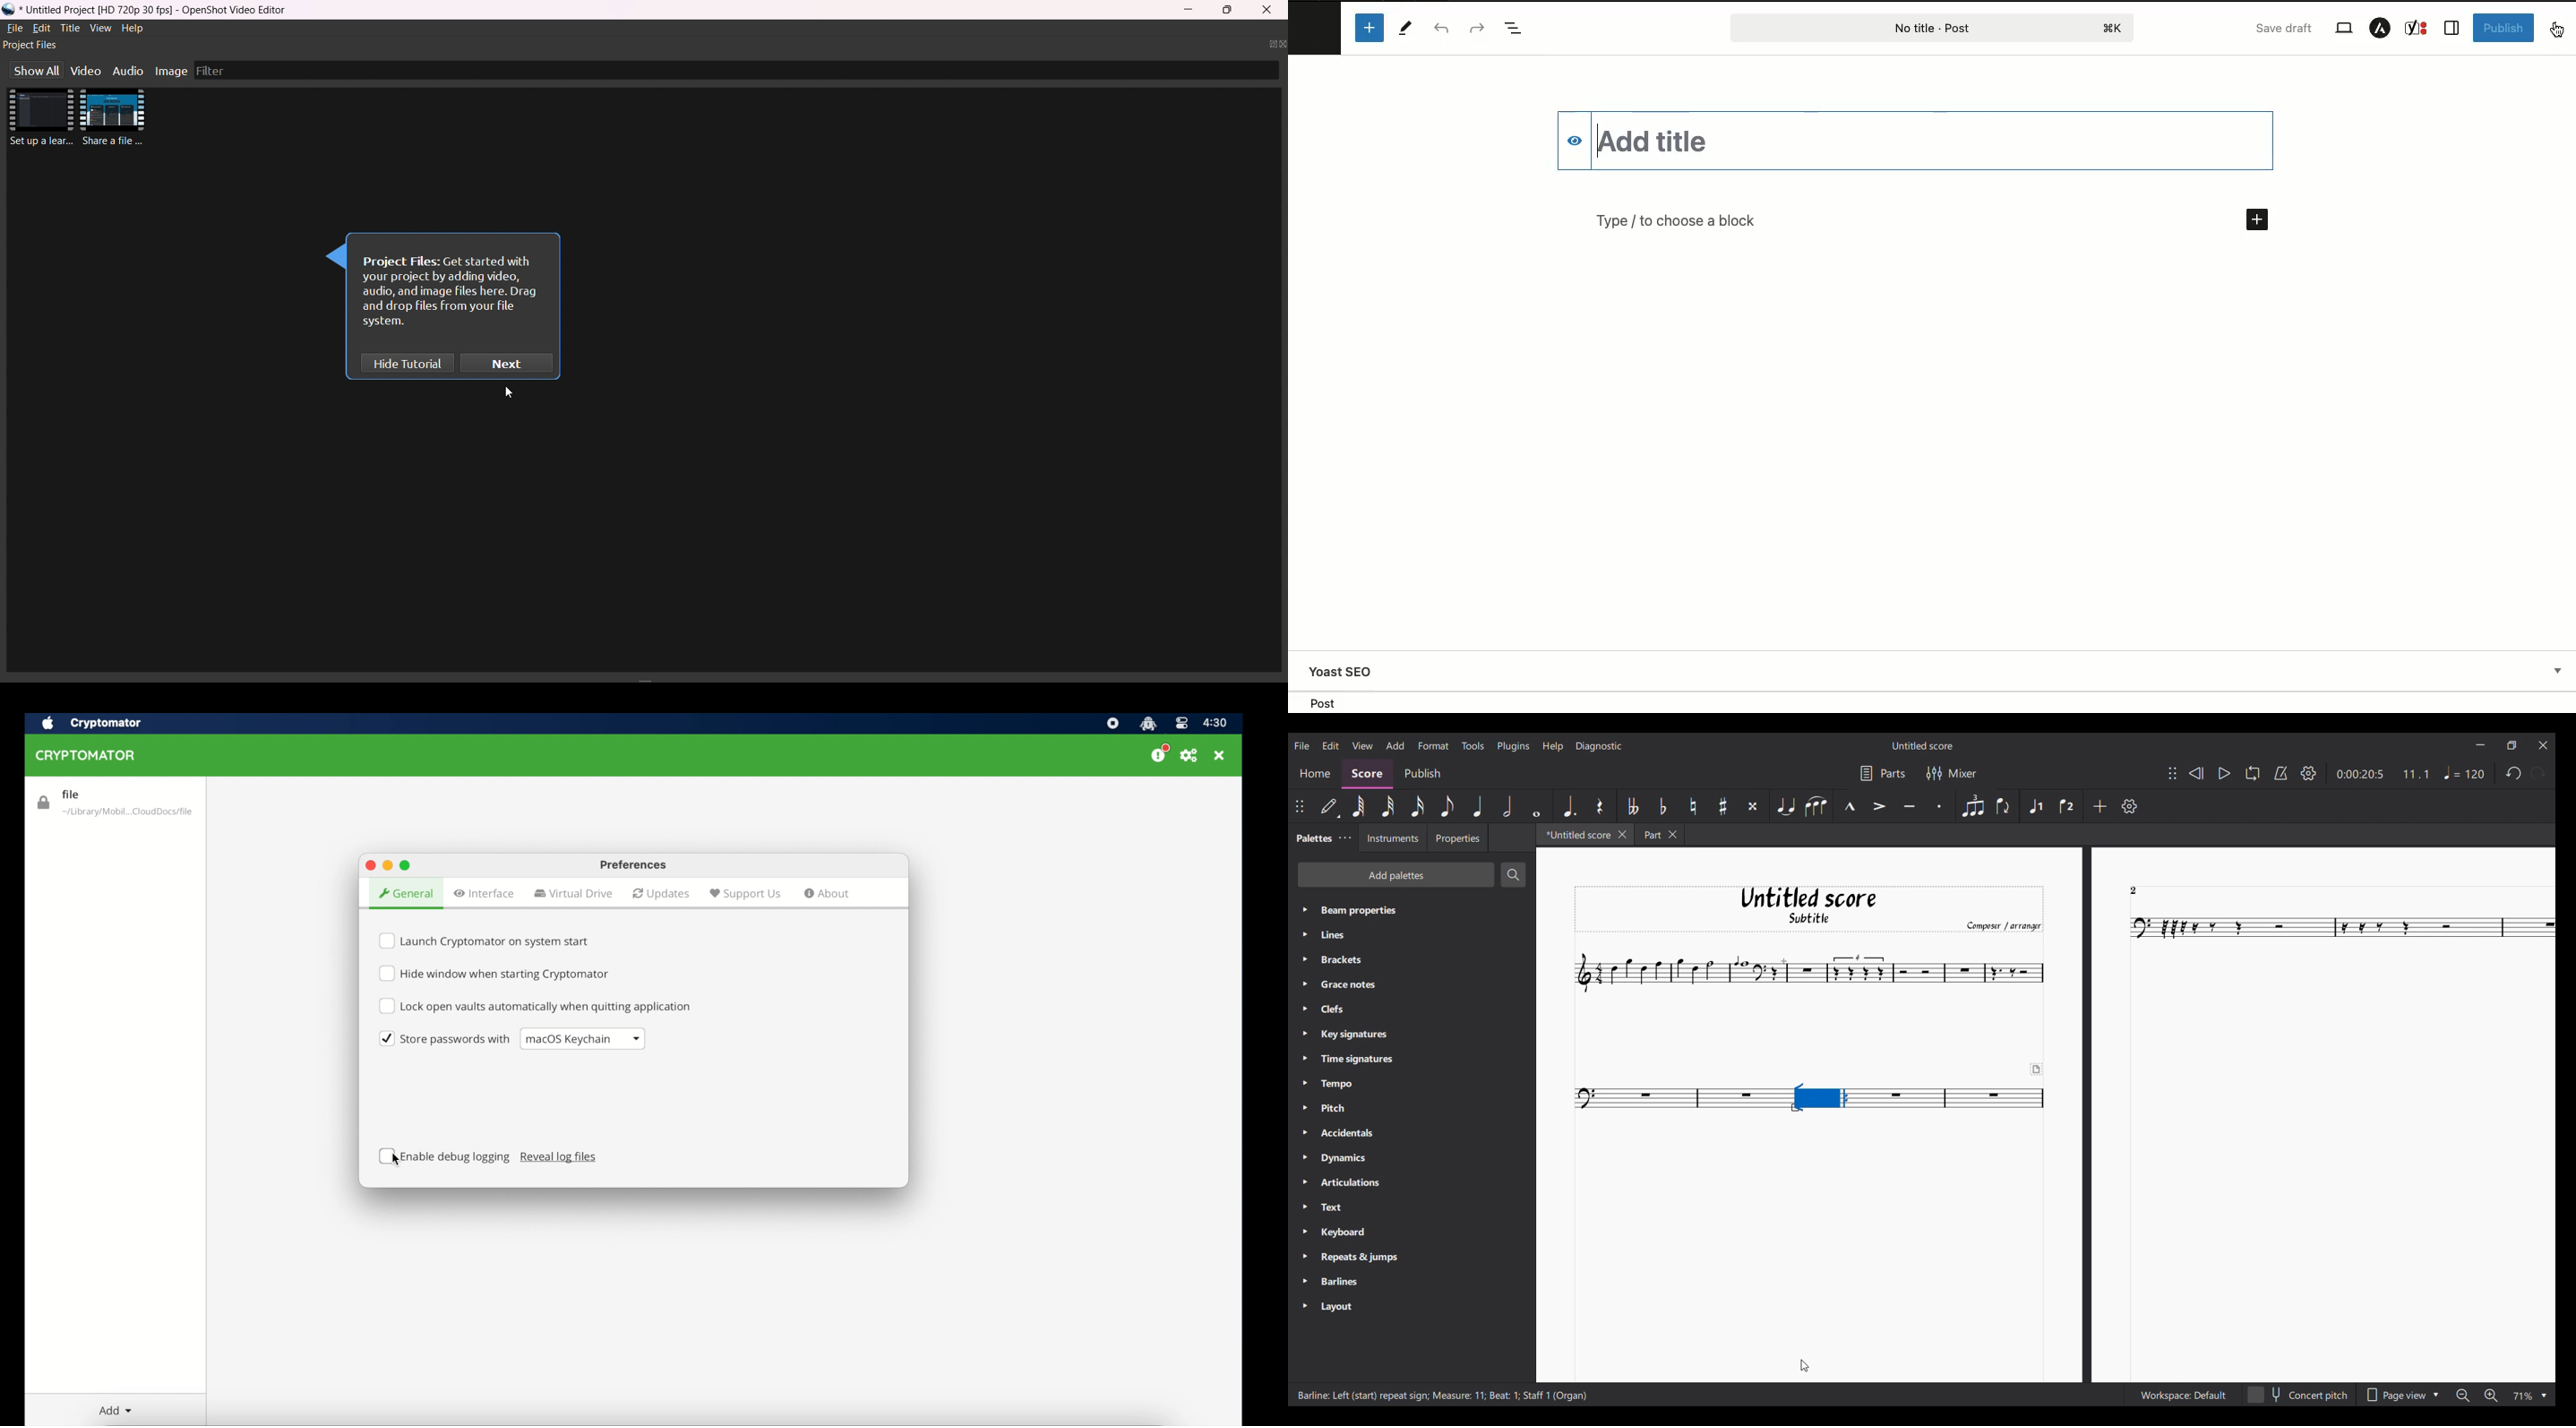 The image size is (2576, 1428). Describe the element at coordinates (40, 29) in the screenshot. I see `edit` at that location.